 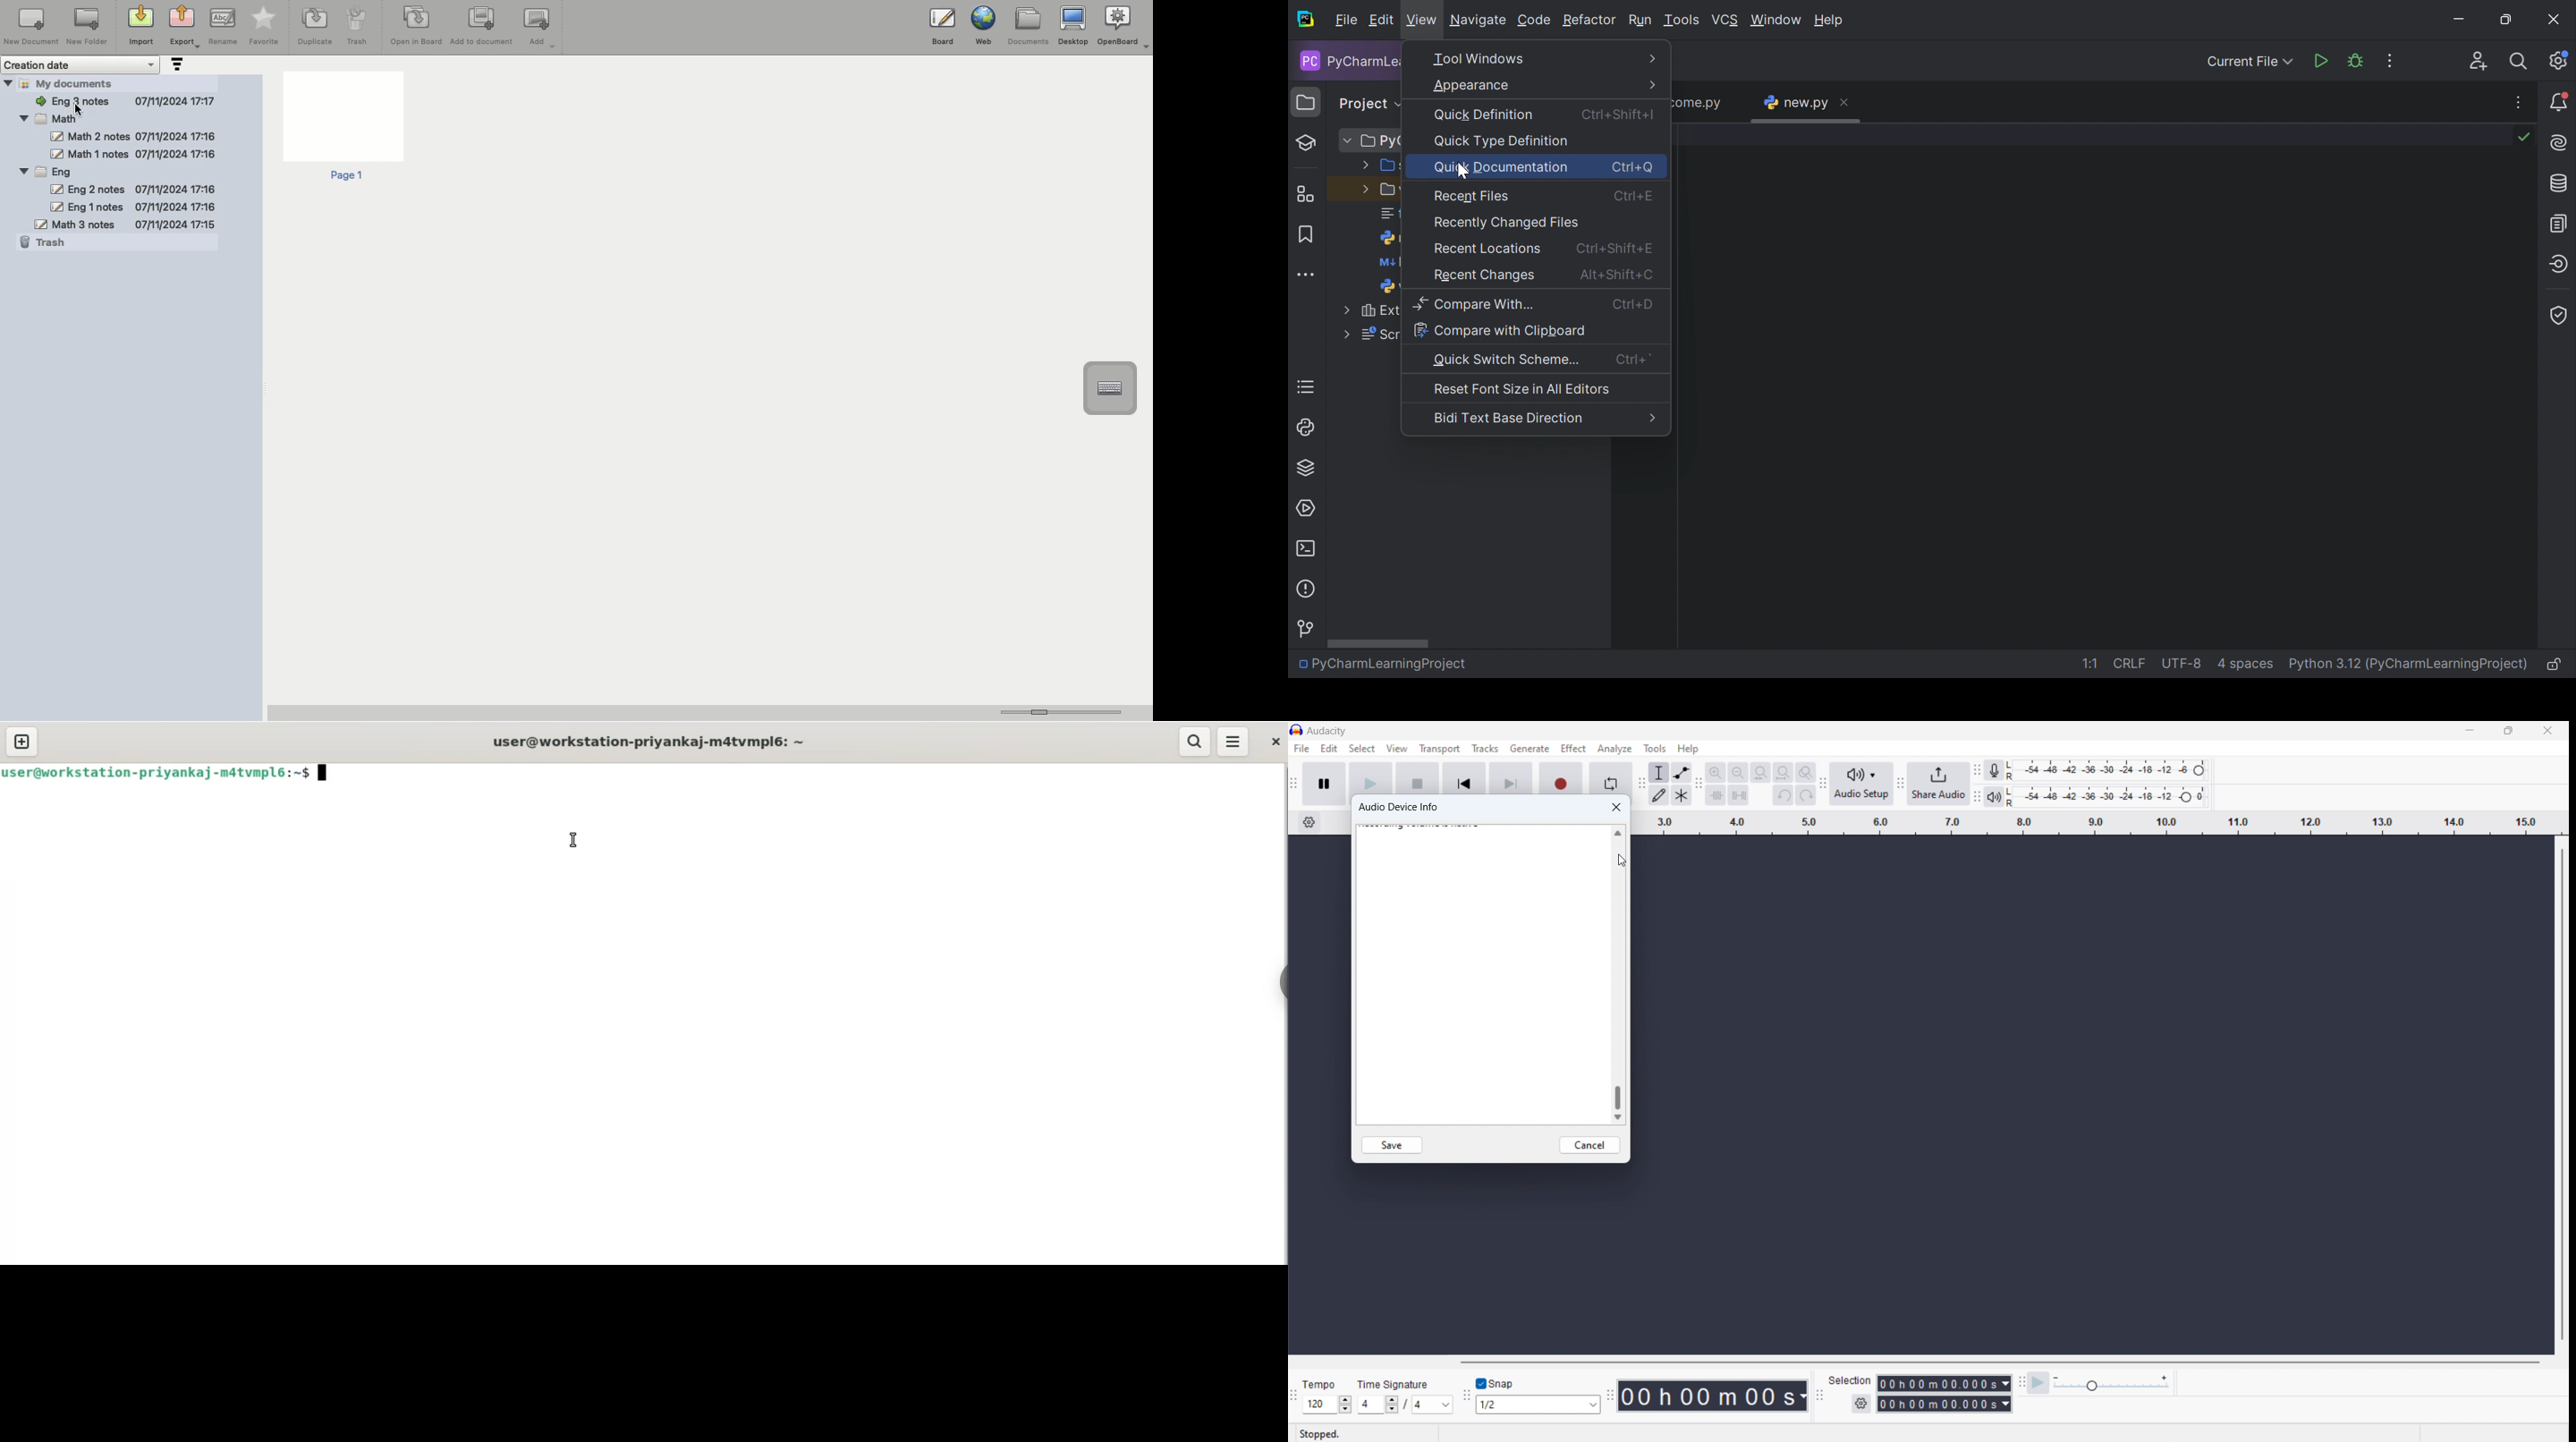 I want to click on select snapping, so click(x=1538, y=1405).